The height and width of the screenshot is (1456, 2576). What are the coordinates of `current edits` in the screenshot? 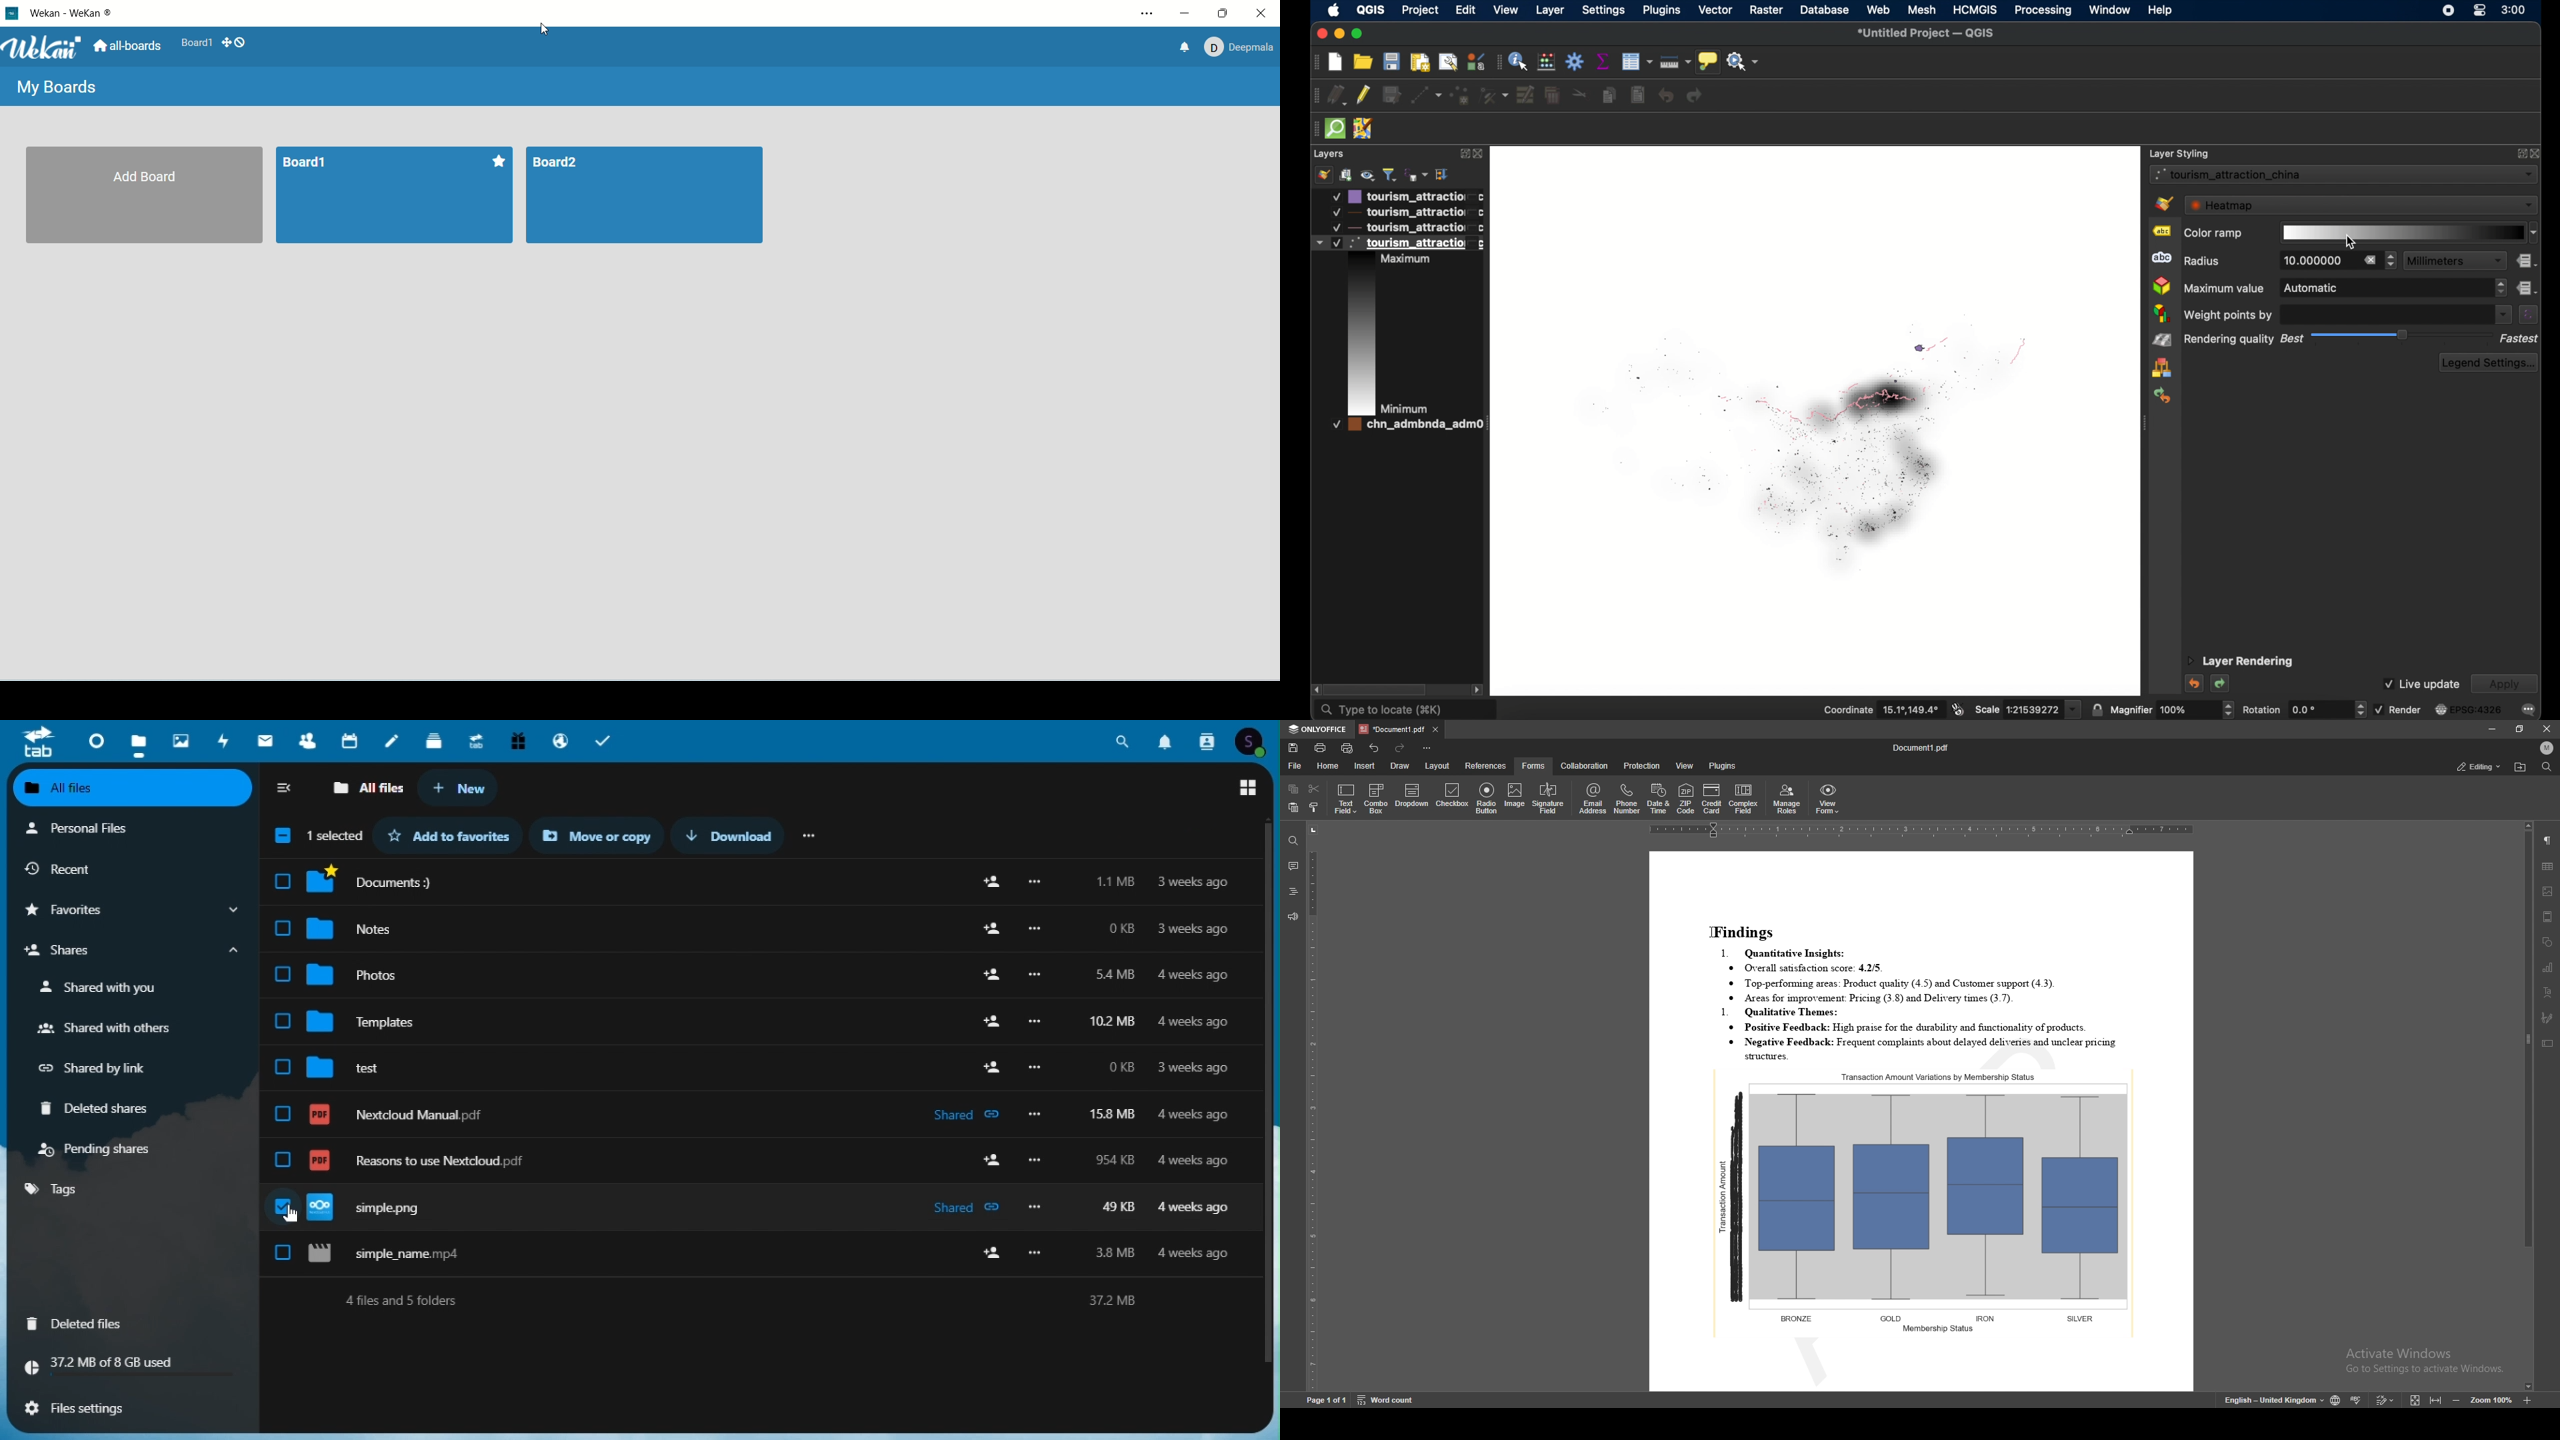 It's located at (1337, 95).